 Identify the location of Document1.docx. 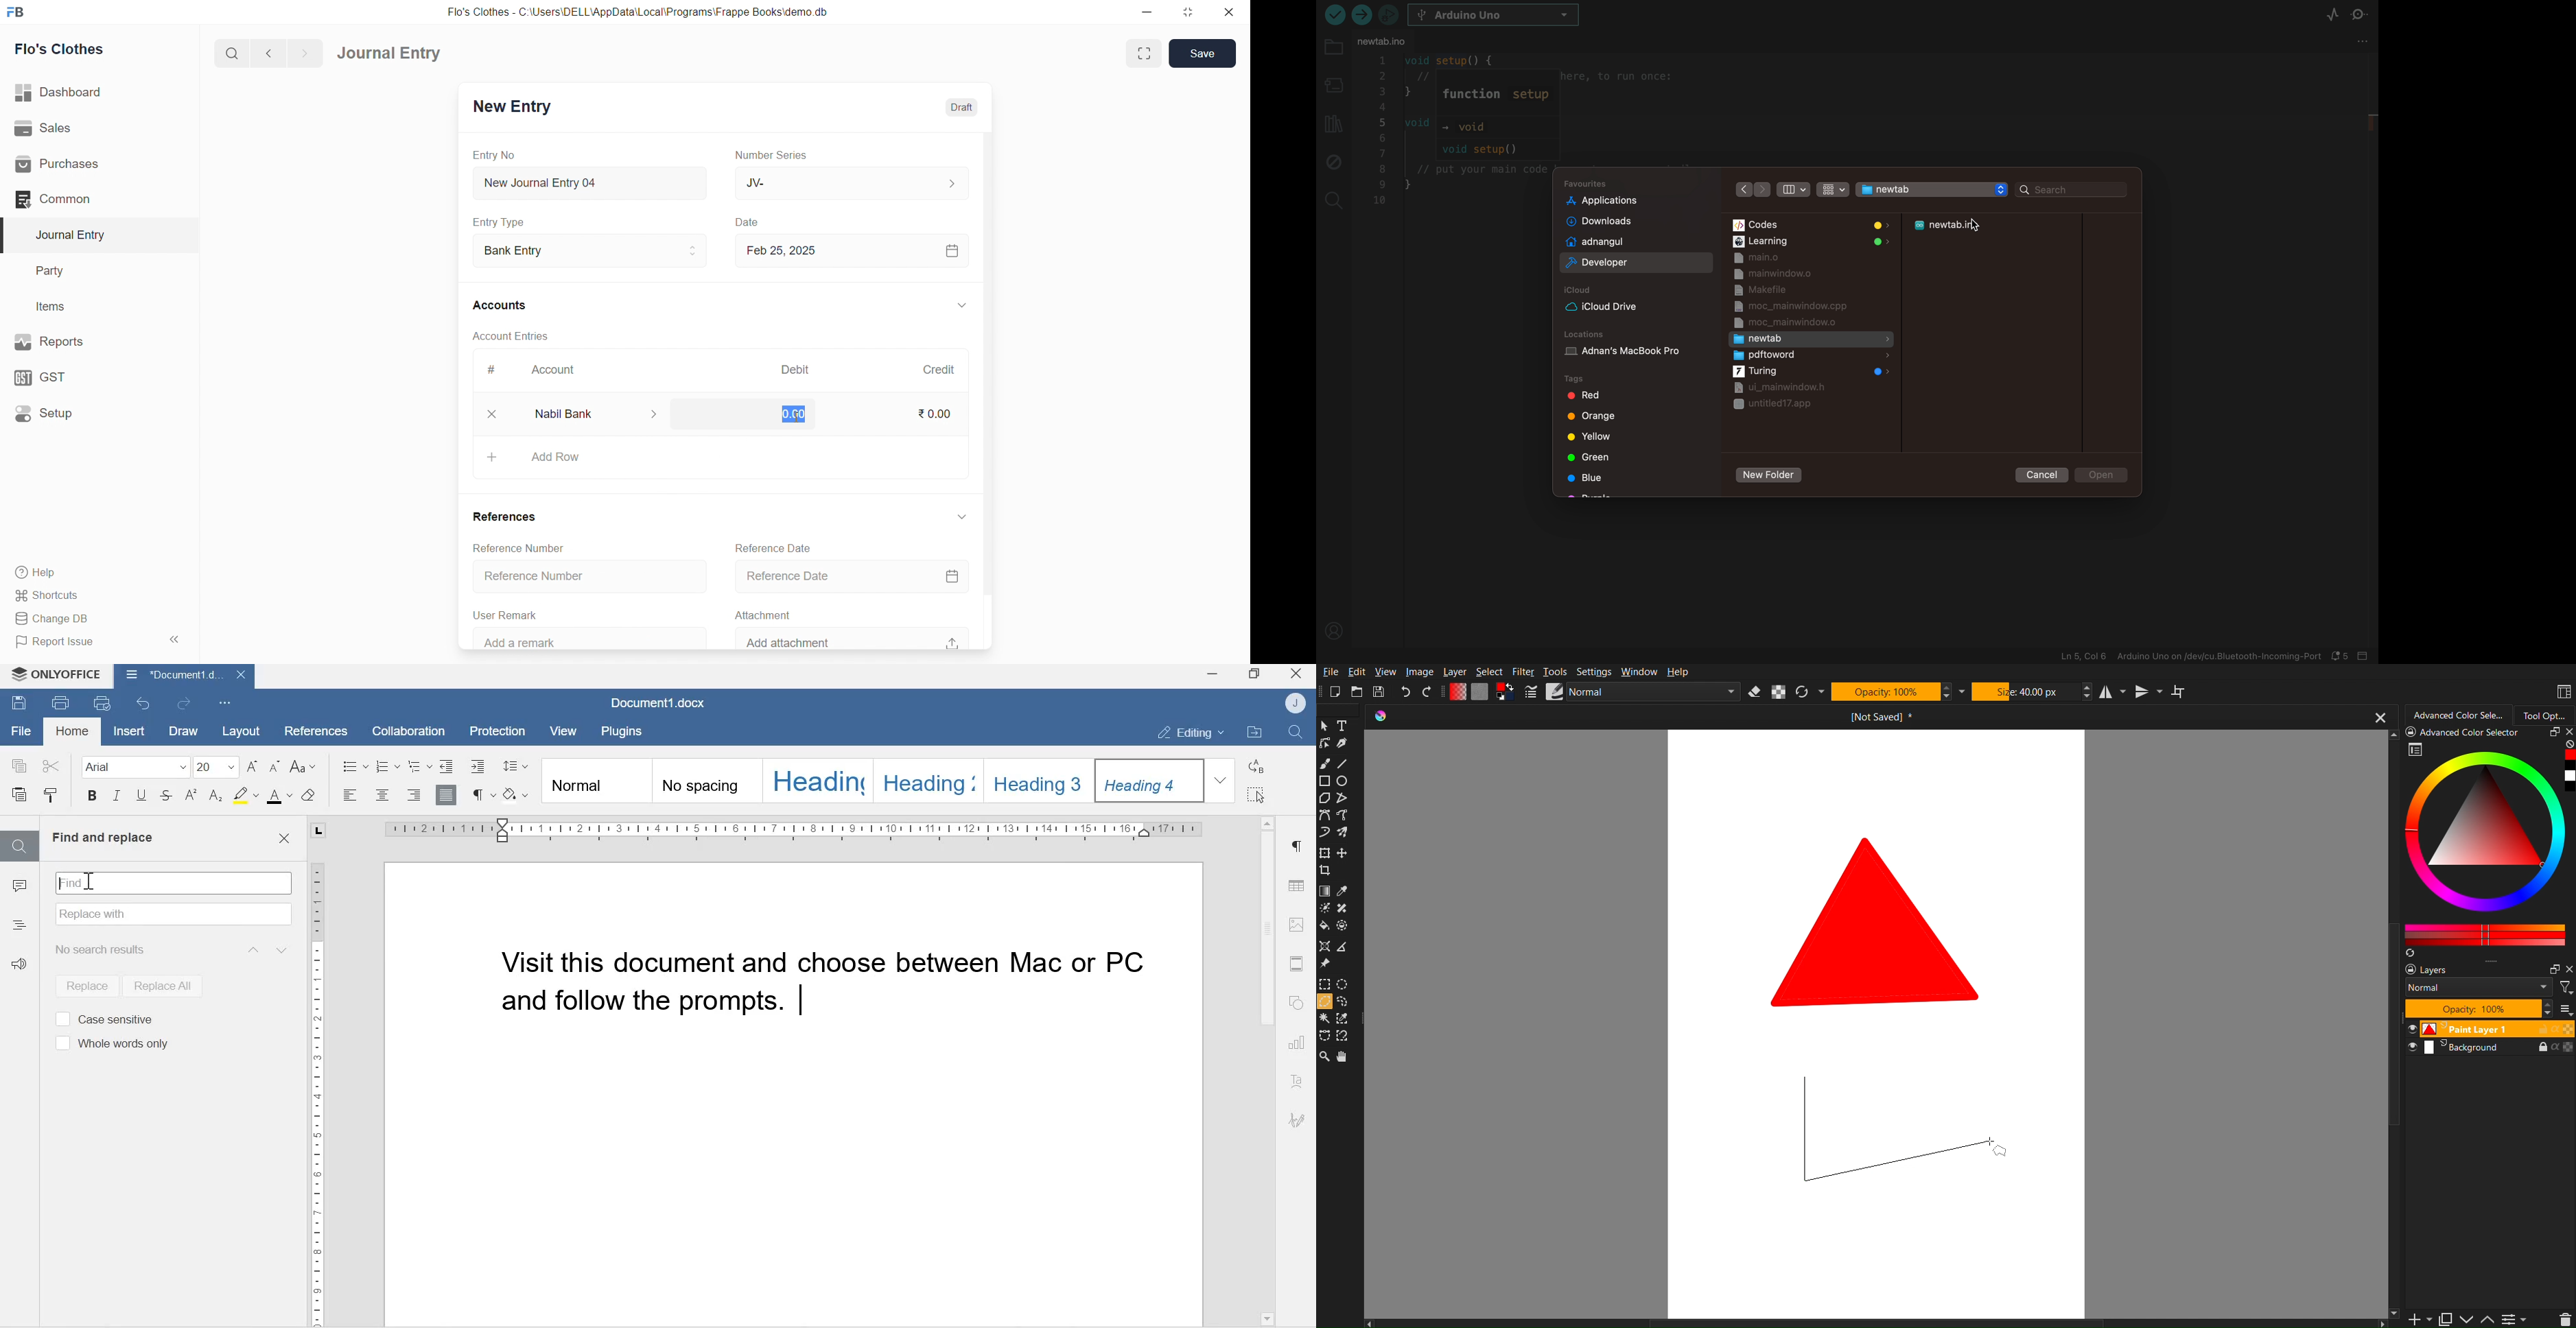
(661, 704).